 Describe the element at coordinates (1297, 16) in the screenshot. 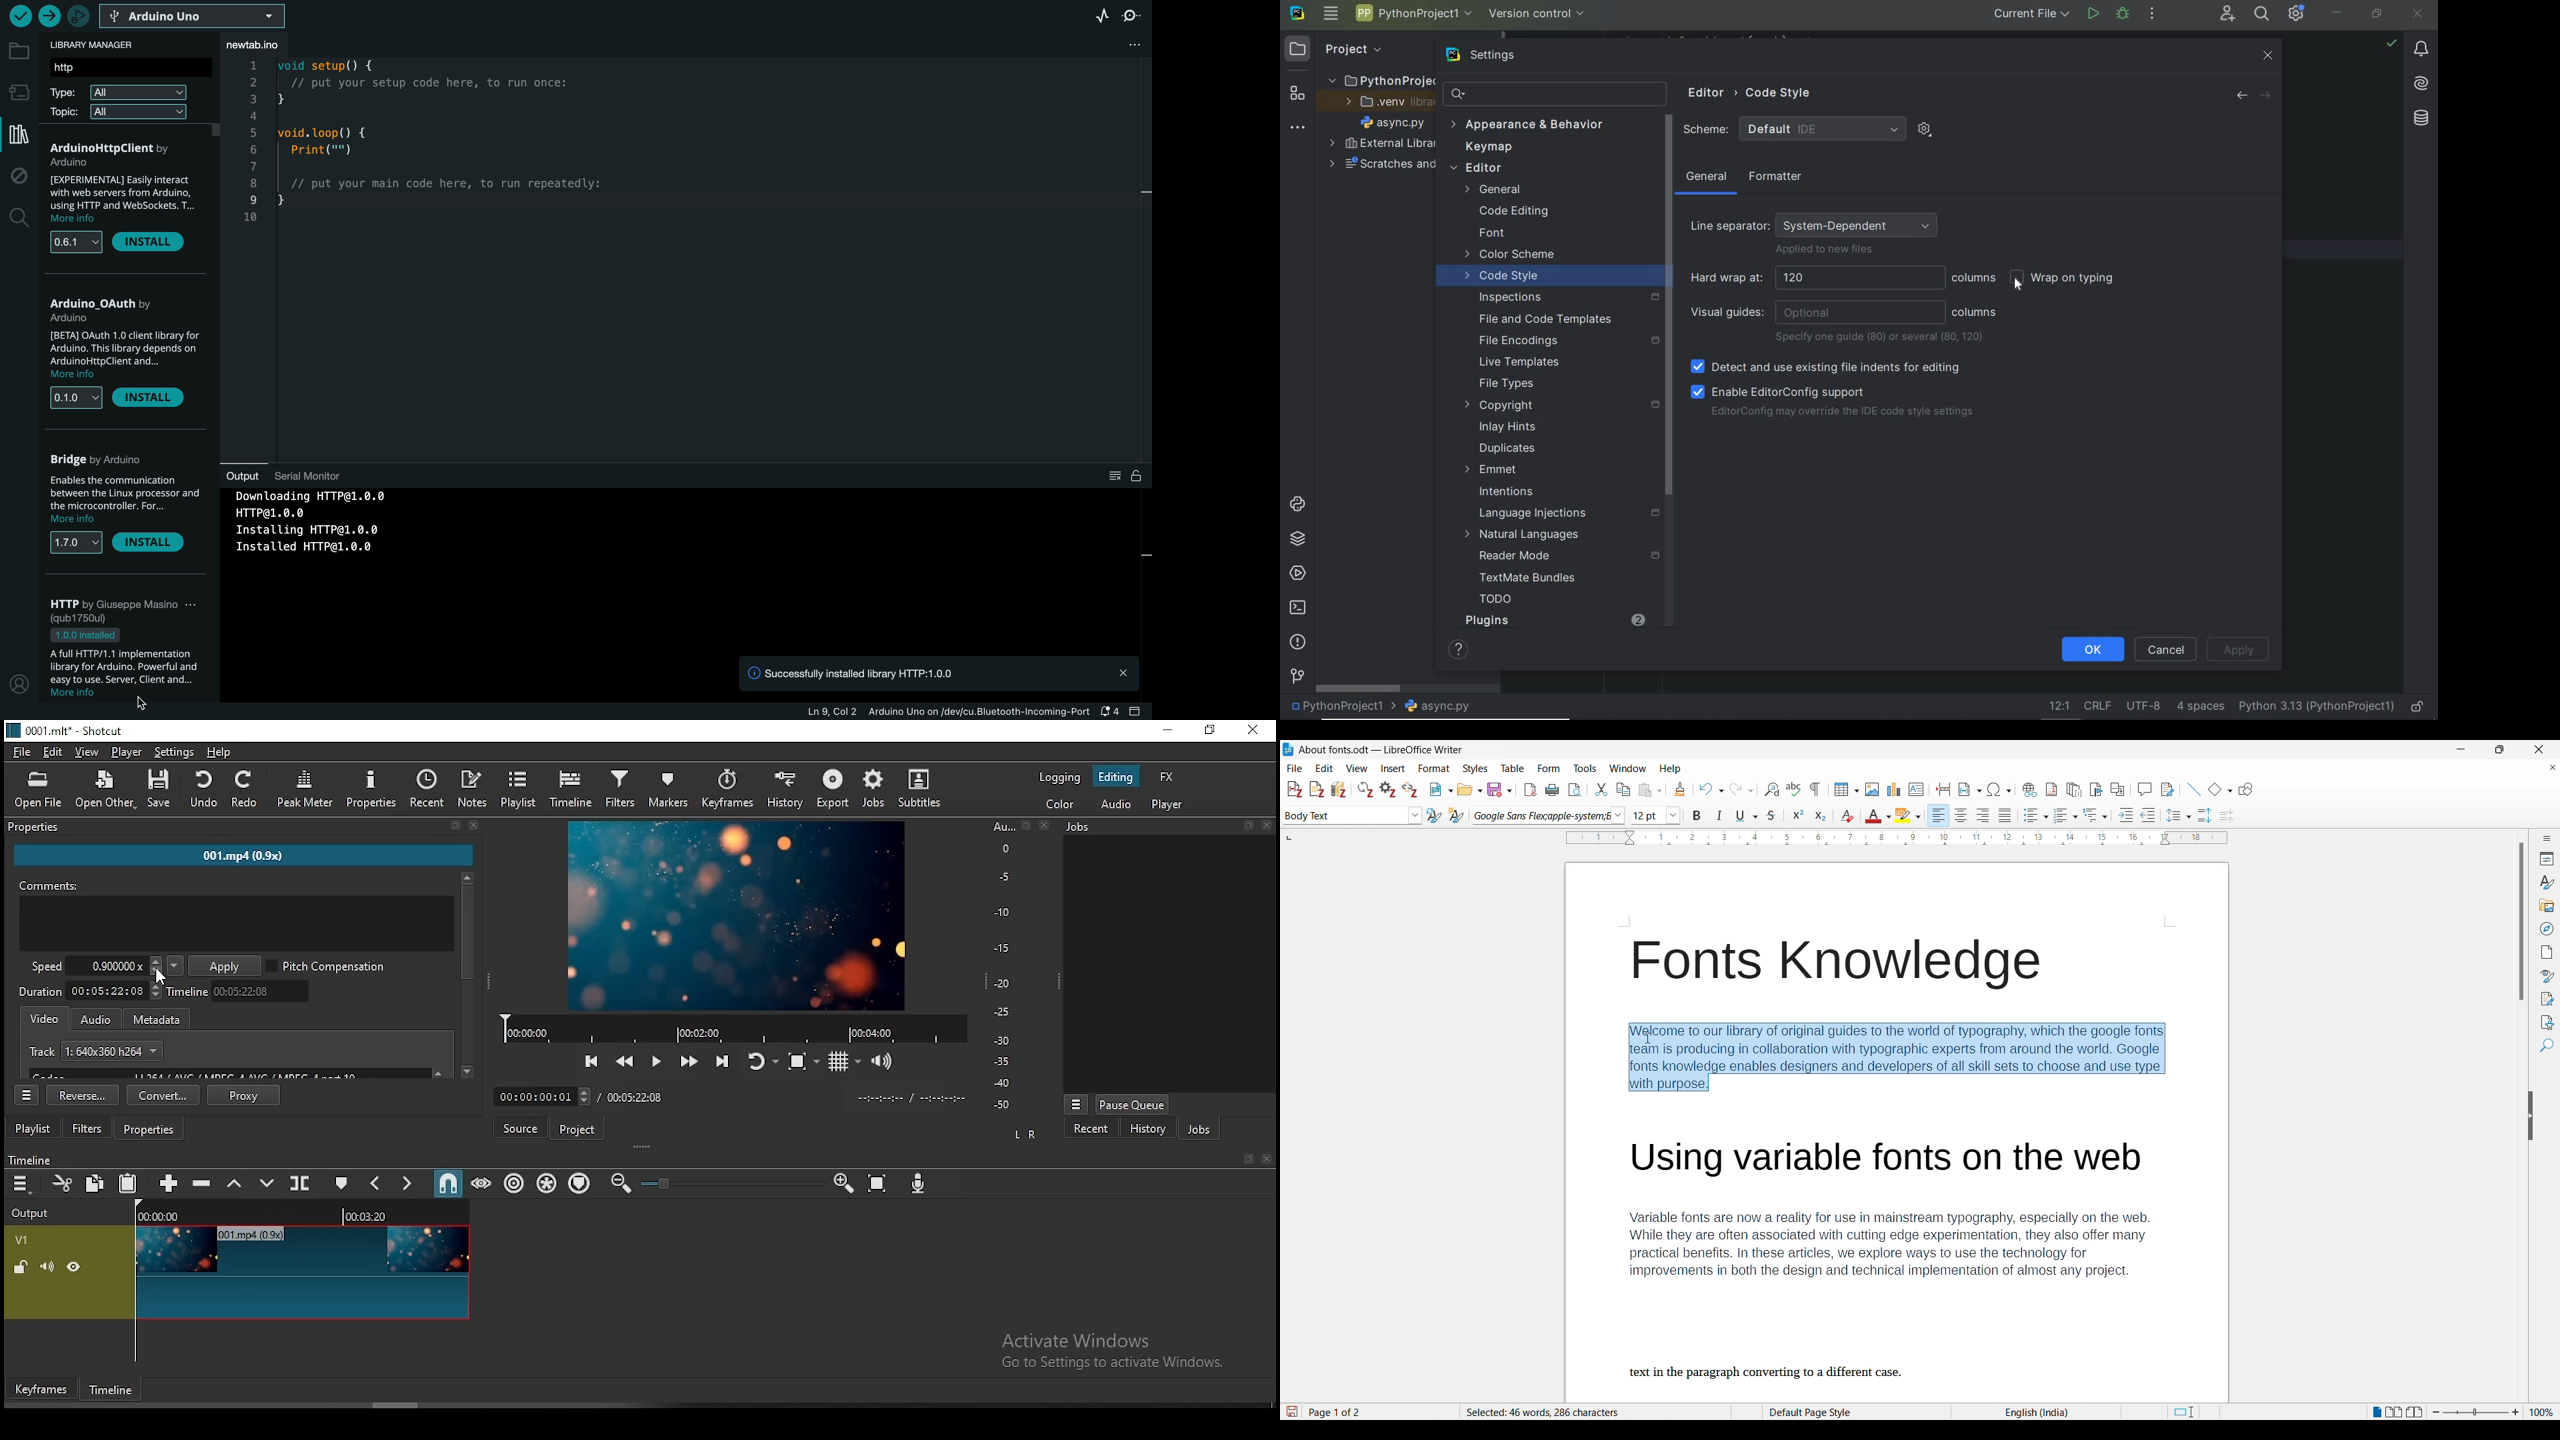

I see `system name` at that location.